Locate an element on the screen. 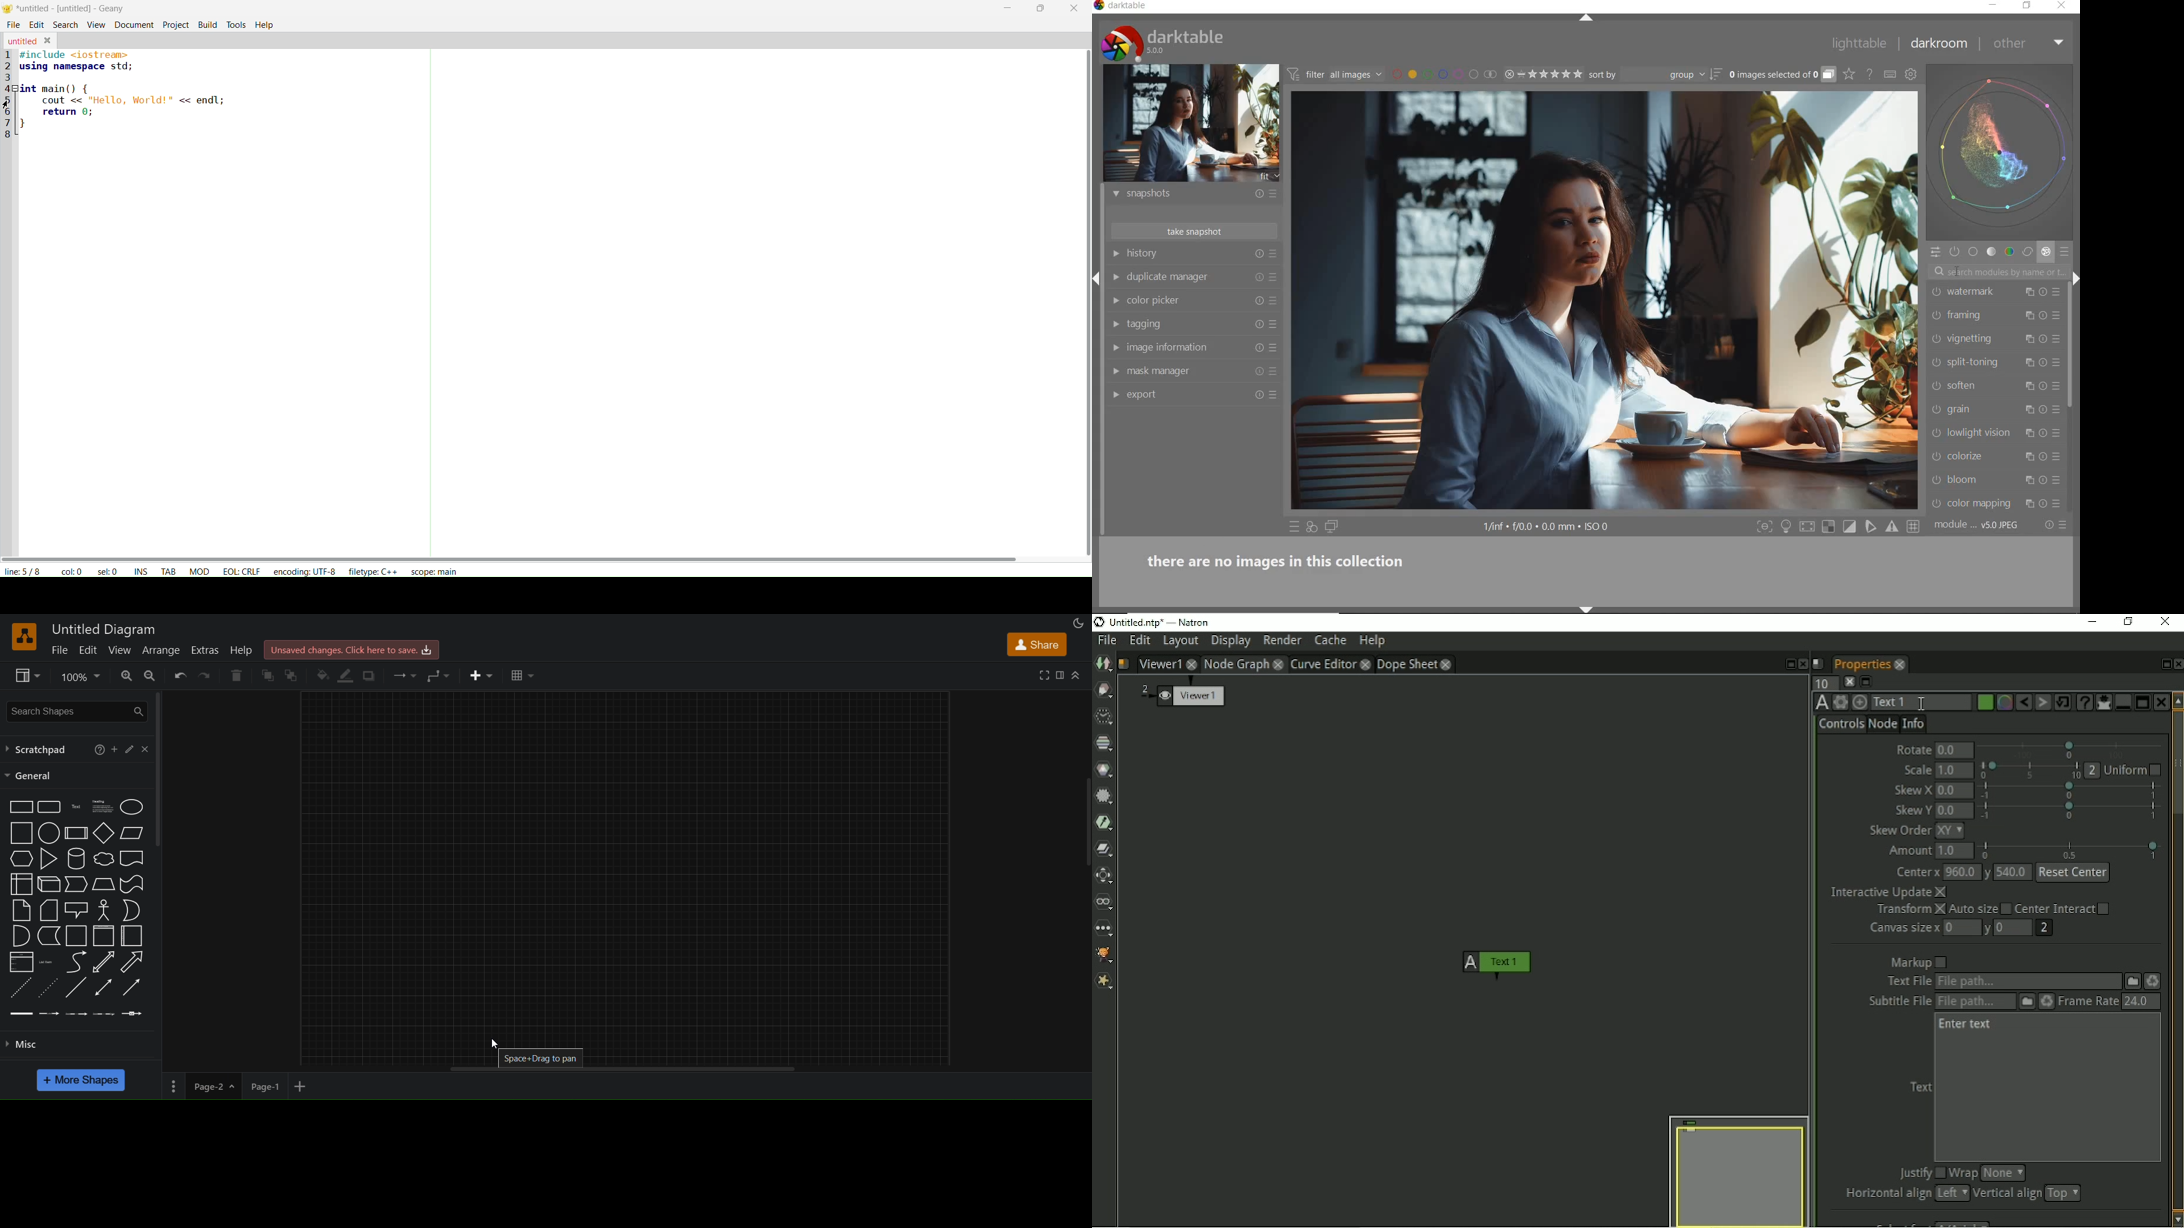 The height and width of the screenshot is (1232, 2184). cloud is located at coordinates (102, 860).